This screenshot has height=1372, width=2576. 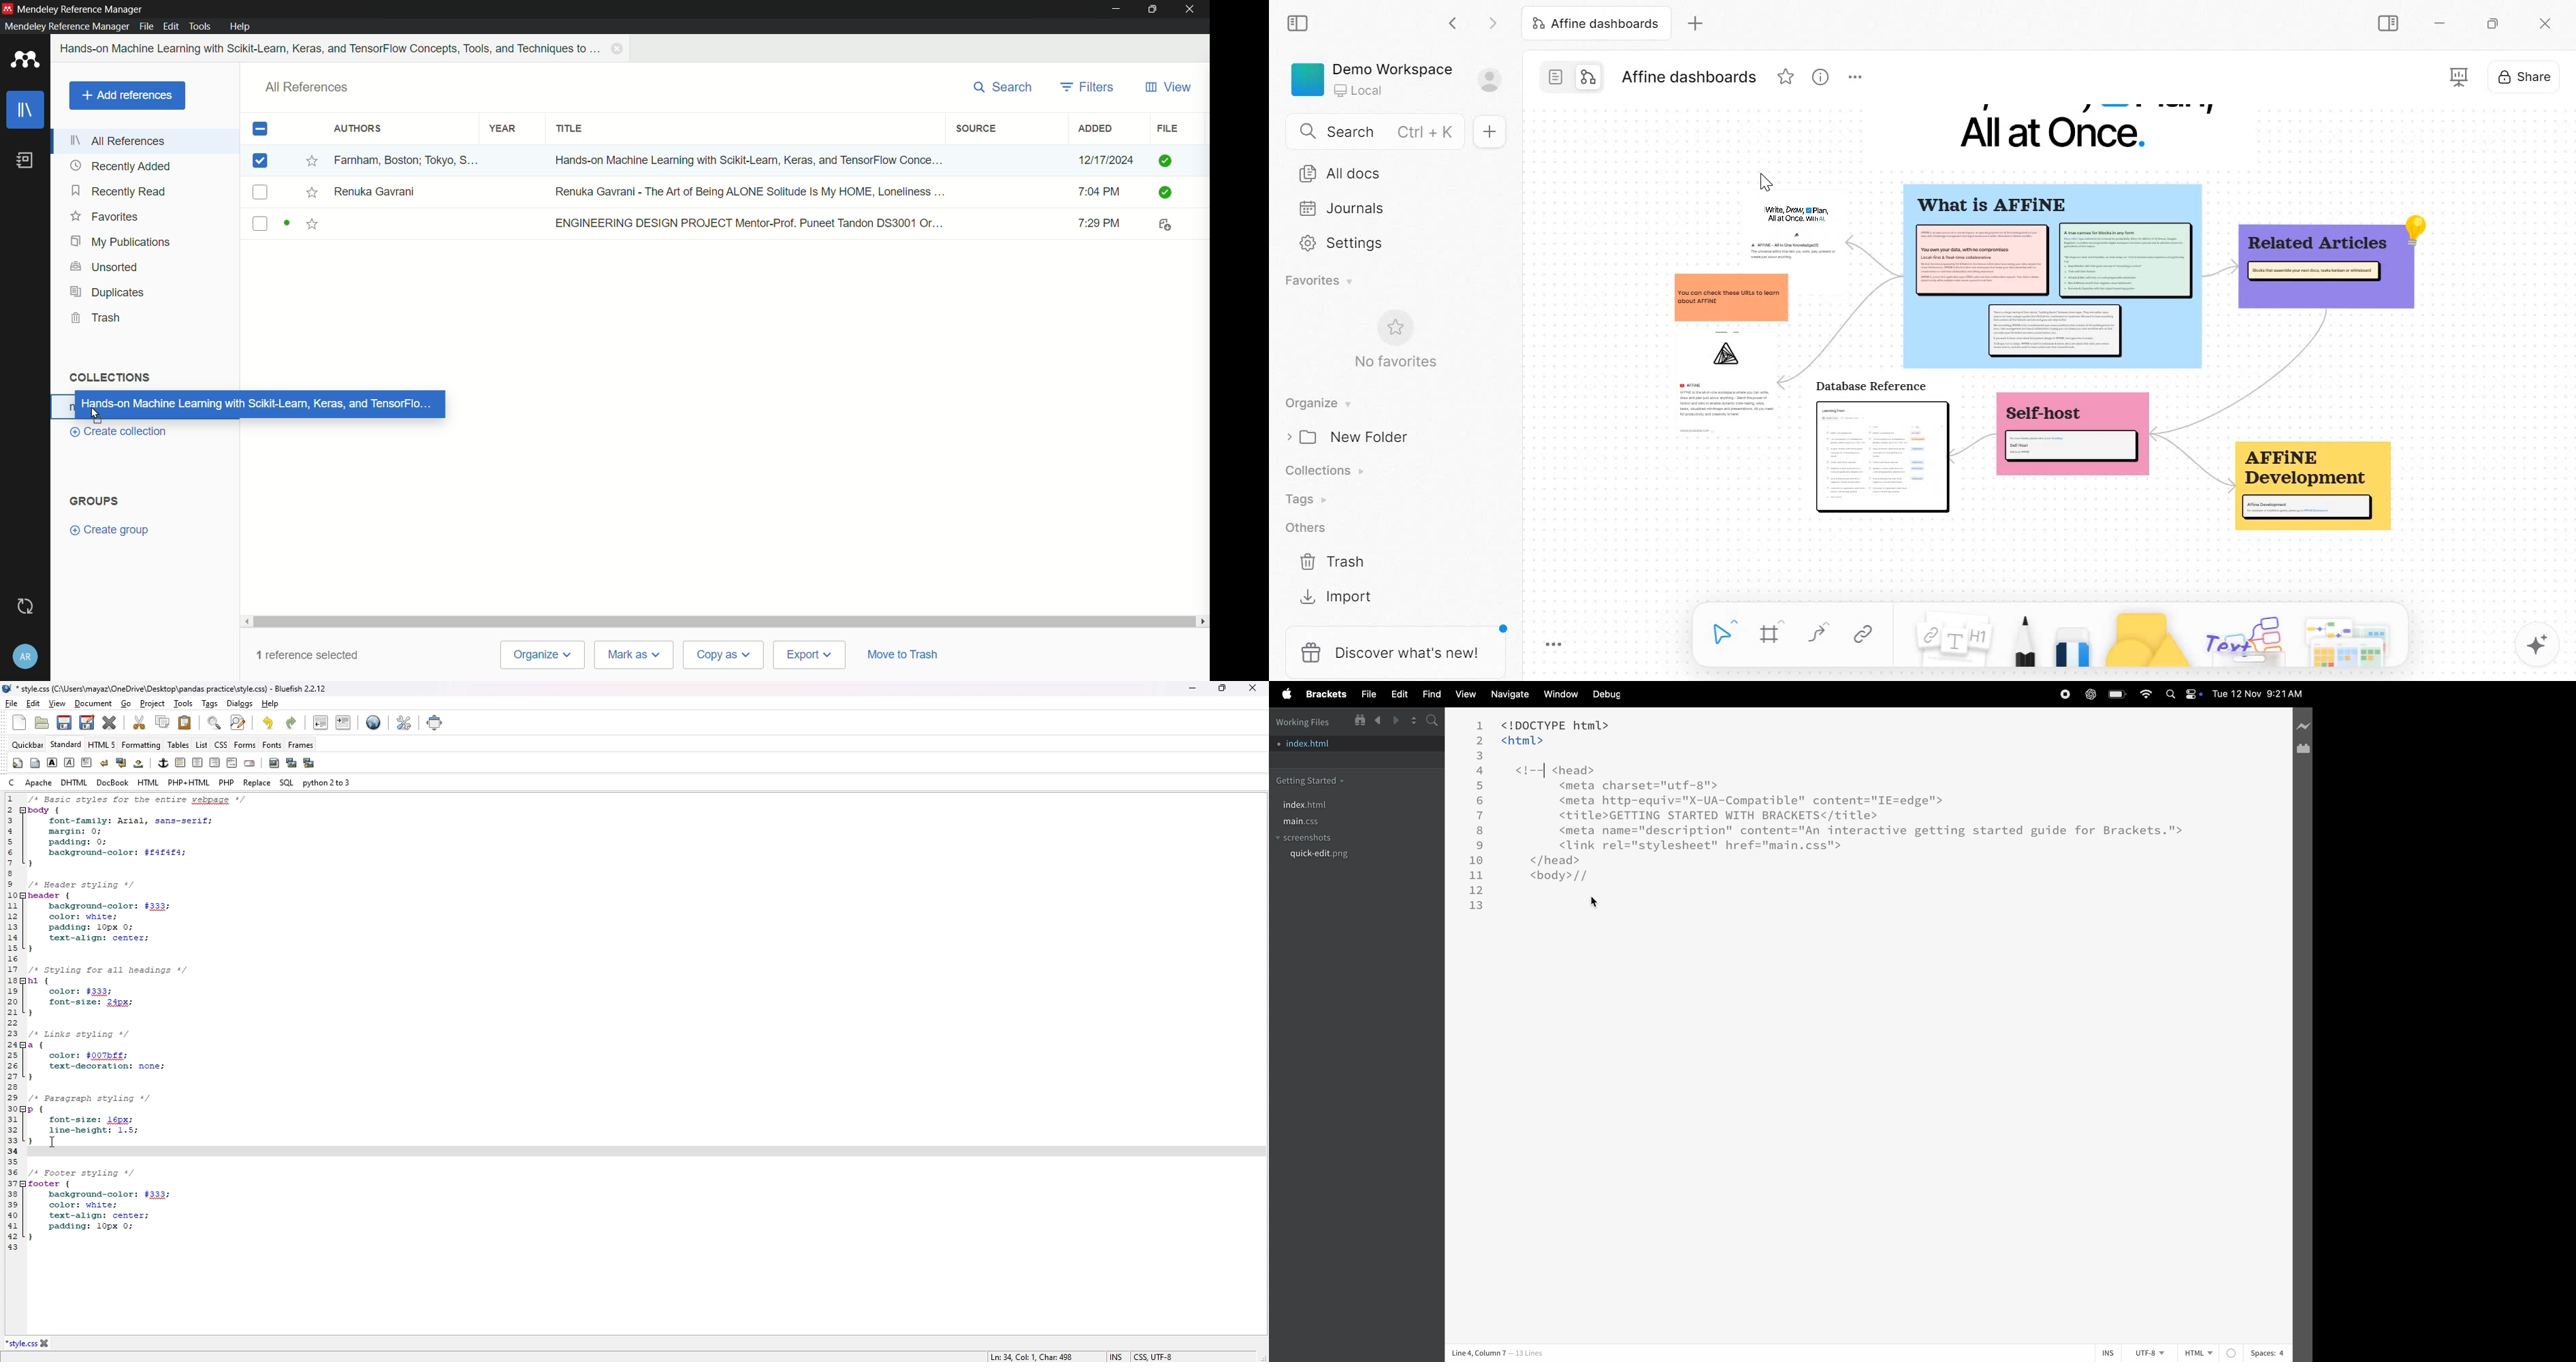 What do you see at coordinates (120, 190) in the screenshot?
I see `recently read` at bounding box center [120, 190].